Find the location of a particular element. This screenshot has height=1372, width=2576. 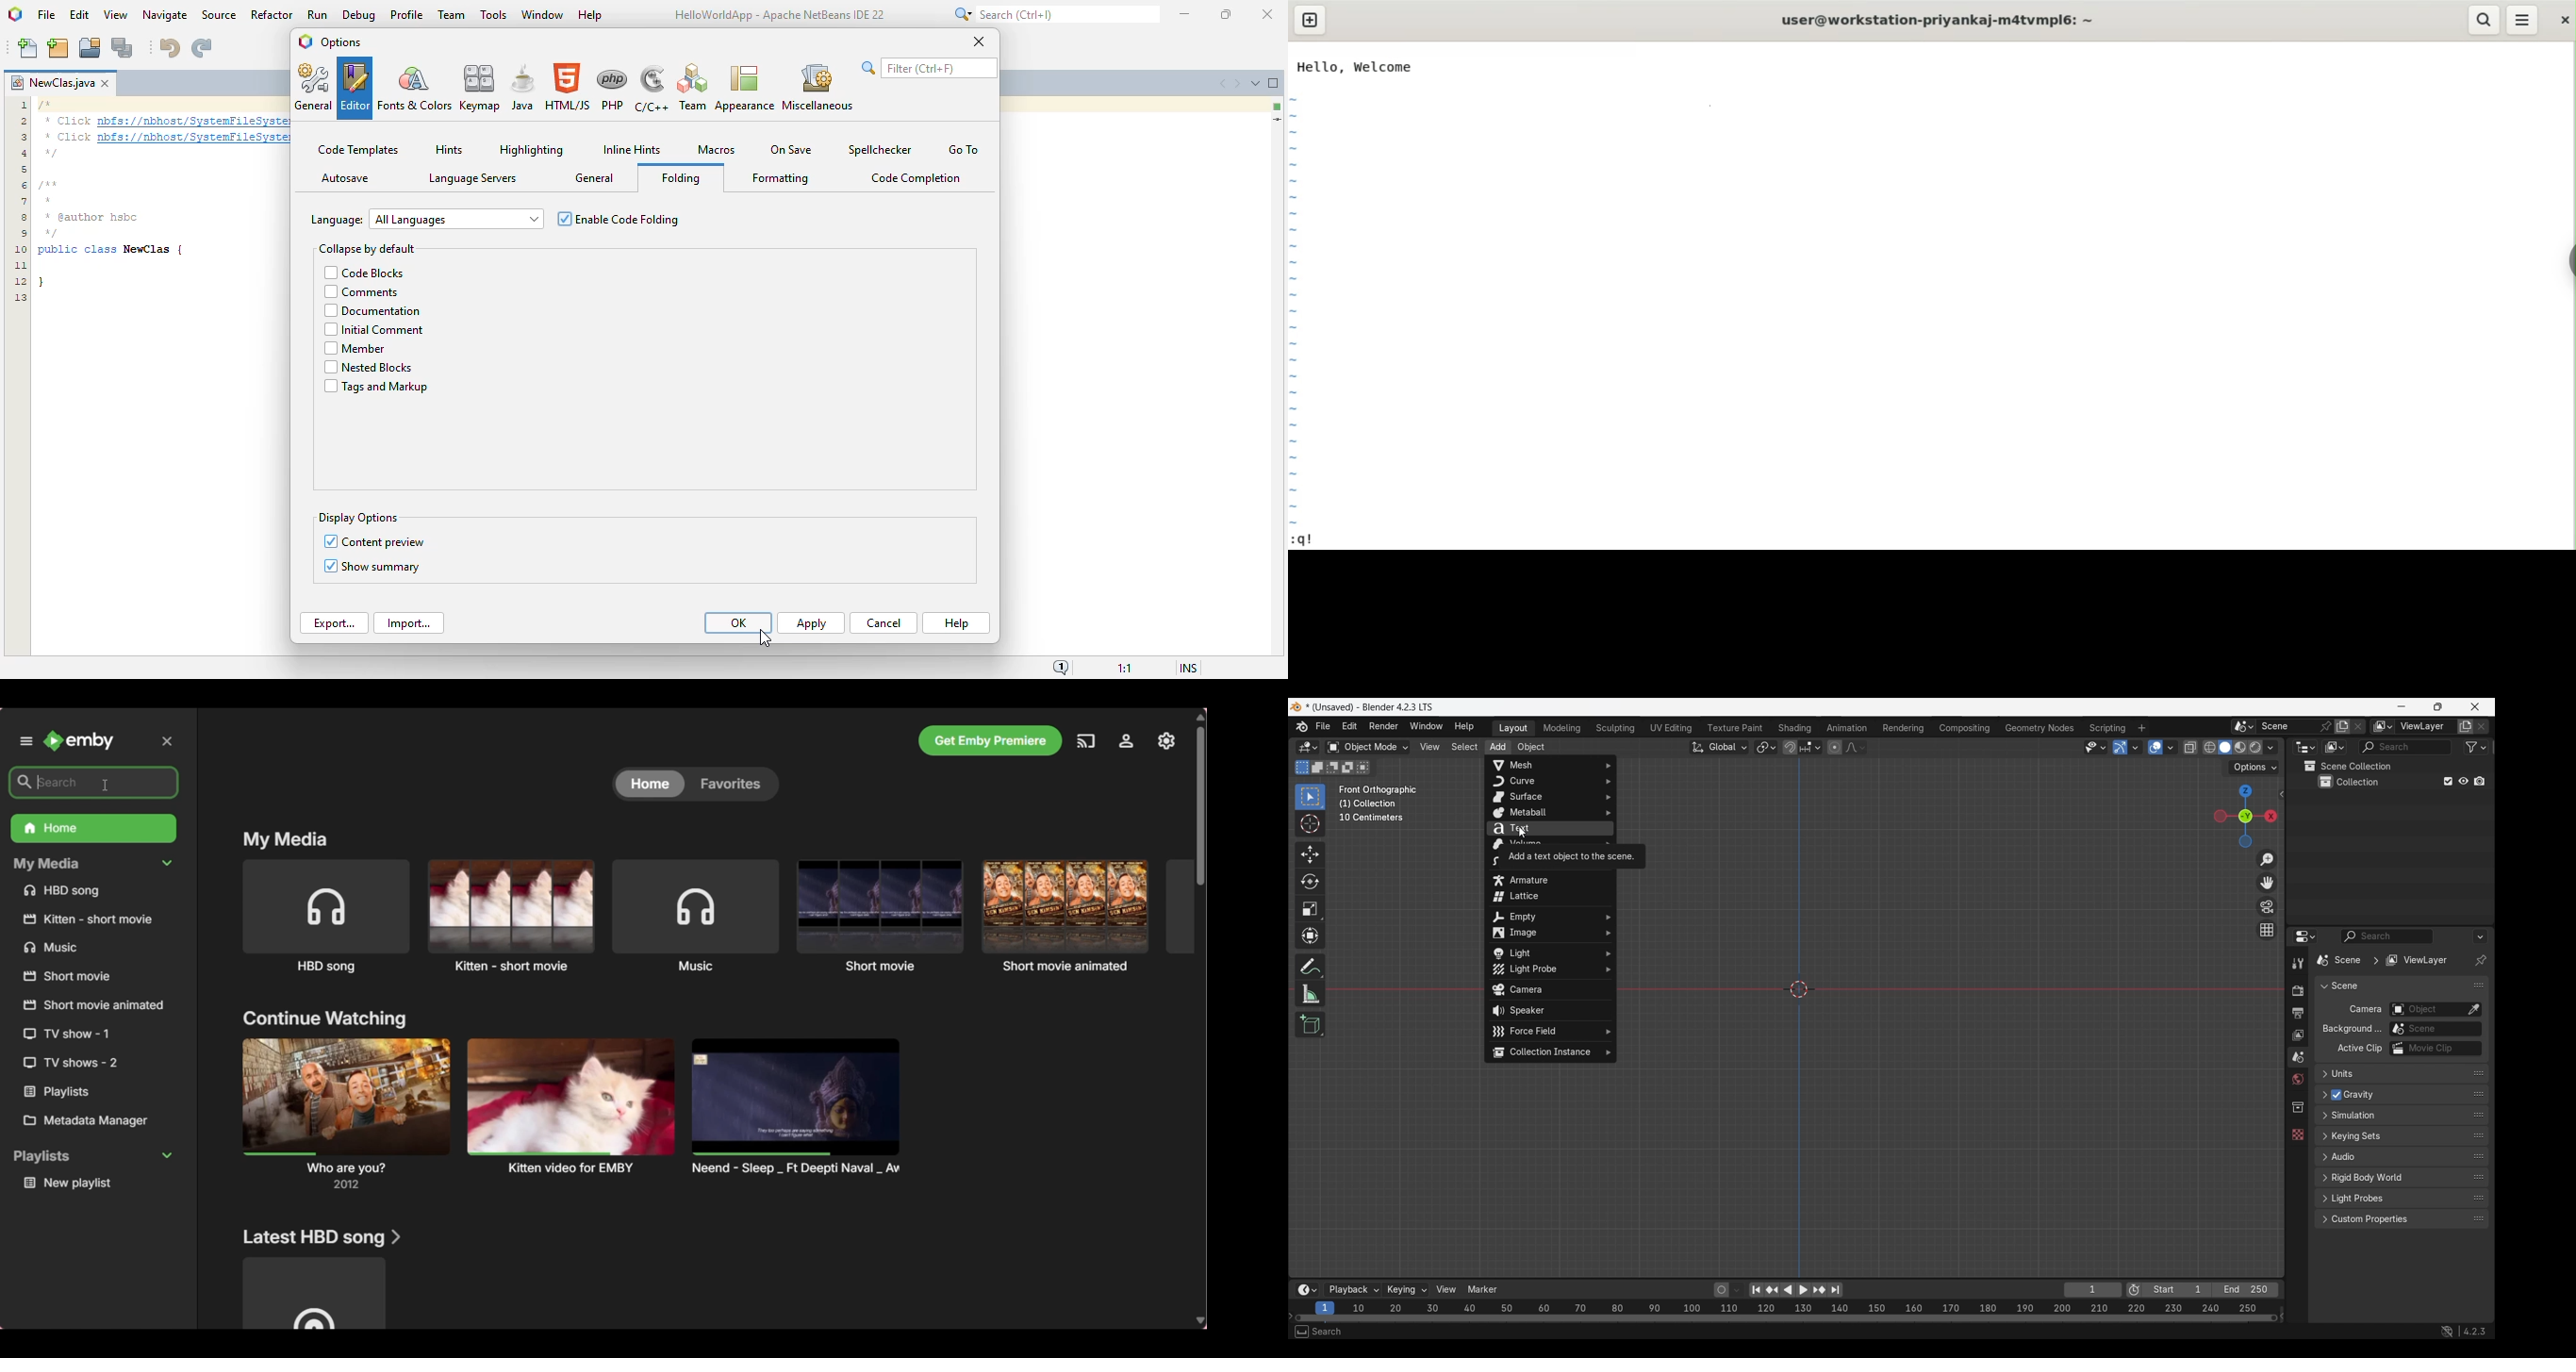

import is located at coordinates (409, 623).